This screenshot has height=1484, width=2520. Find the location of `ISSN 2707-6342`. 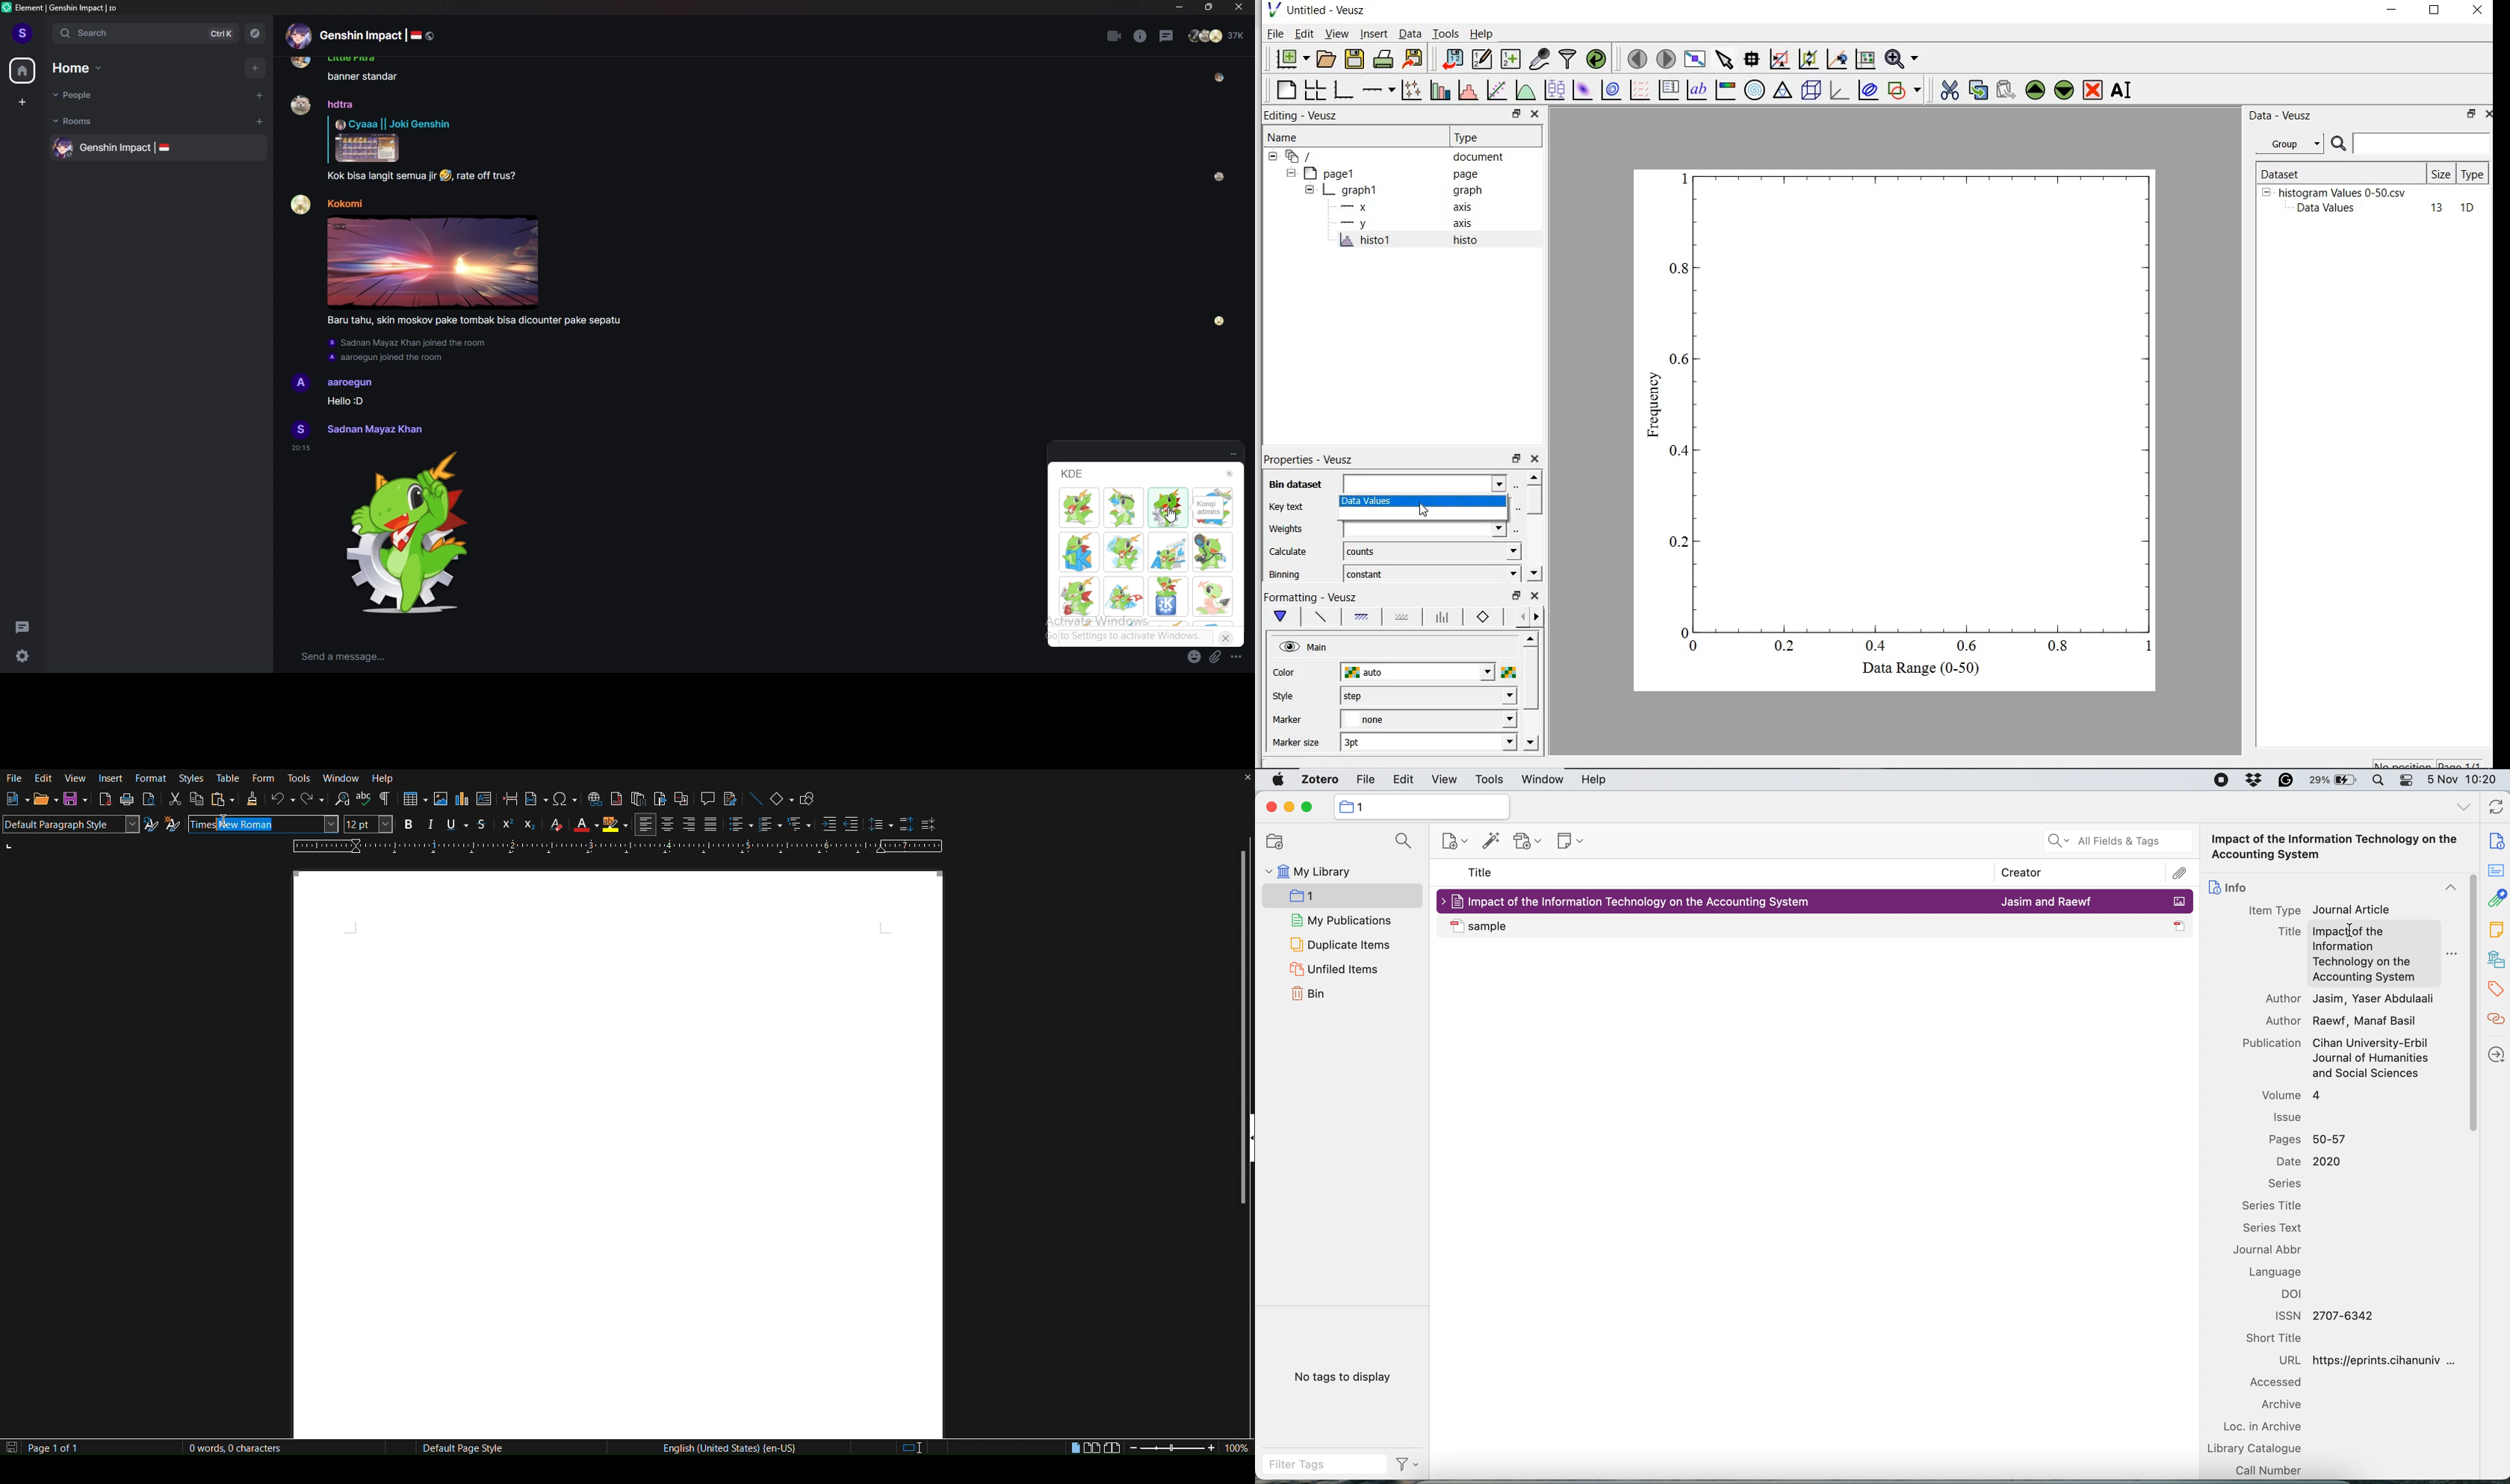

ISSN 2707-6342 is located at coordinates (2328, 1316).